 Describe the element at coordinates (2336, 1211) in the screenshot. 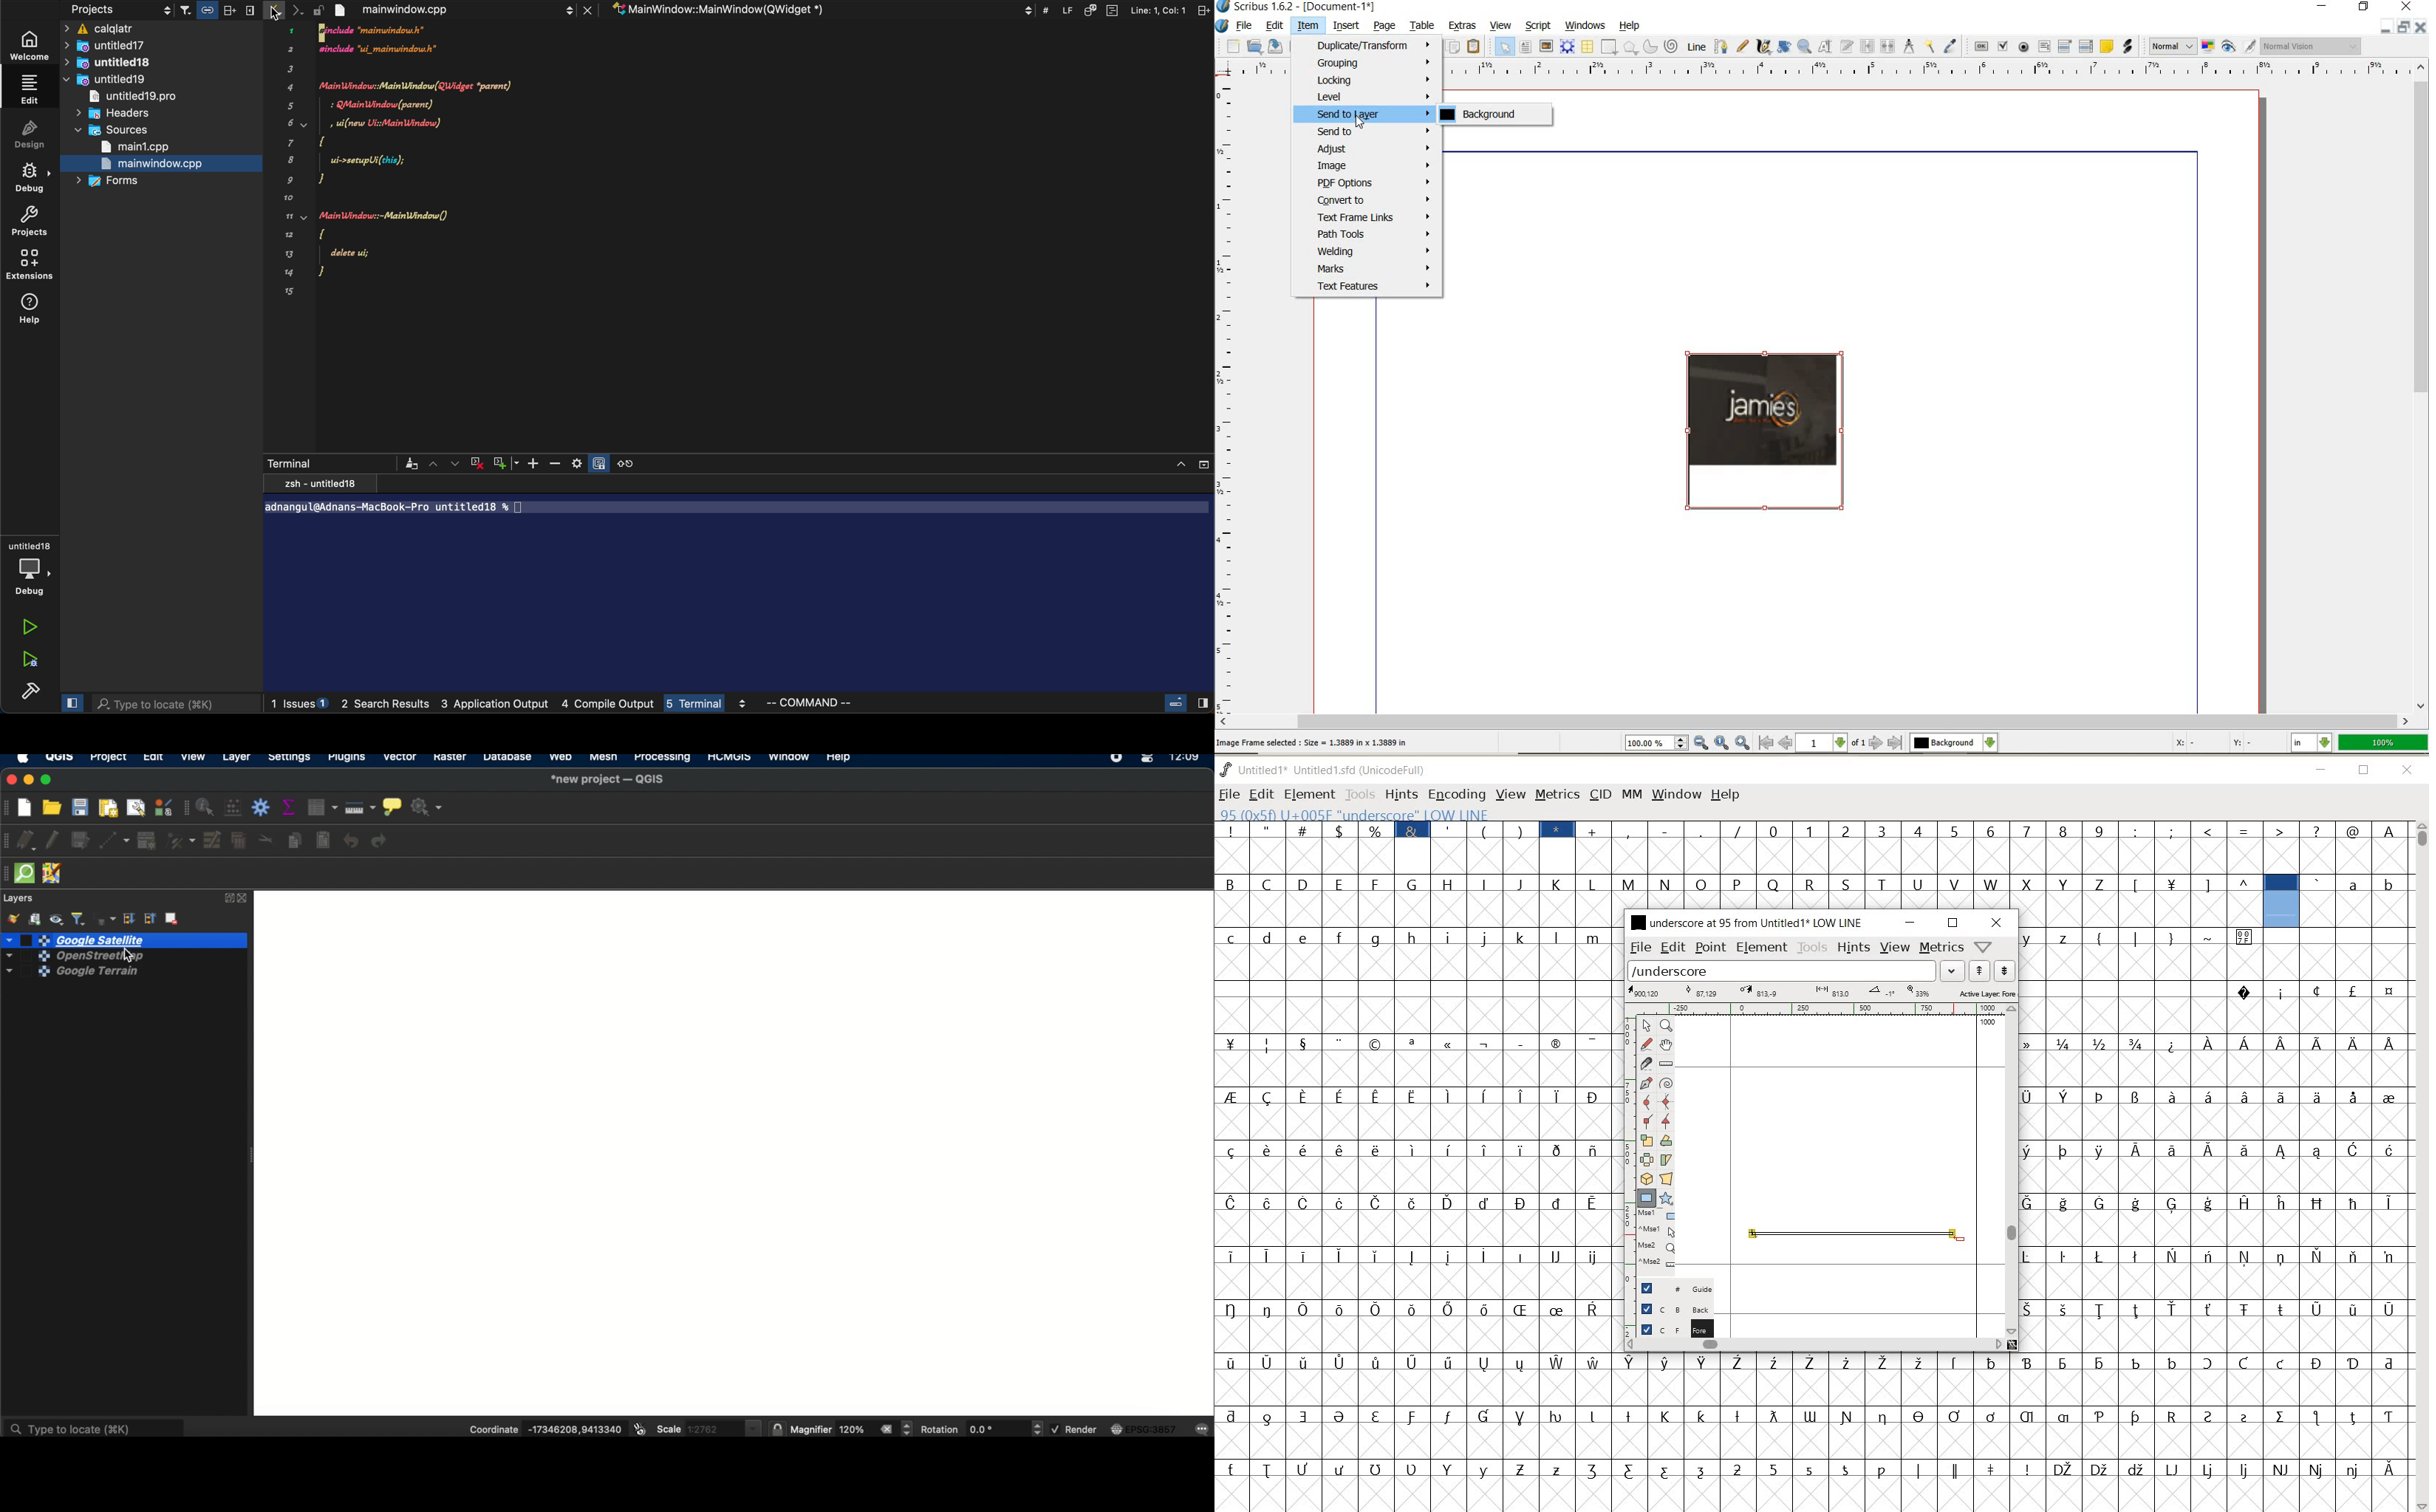

I see `GLYPHY CHARACTERS` at that location.